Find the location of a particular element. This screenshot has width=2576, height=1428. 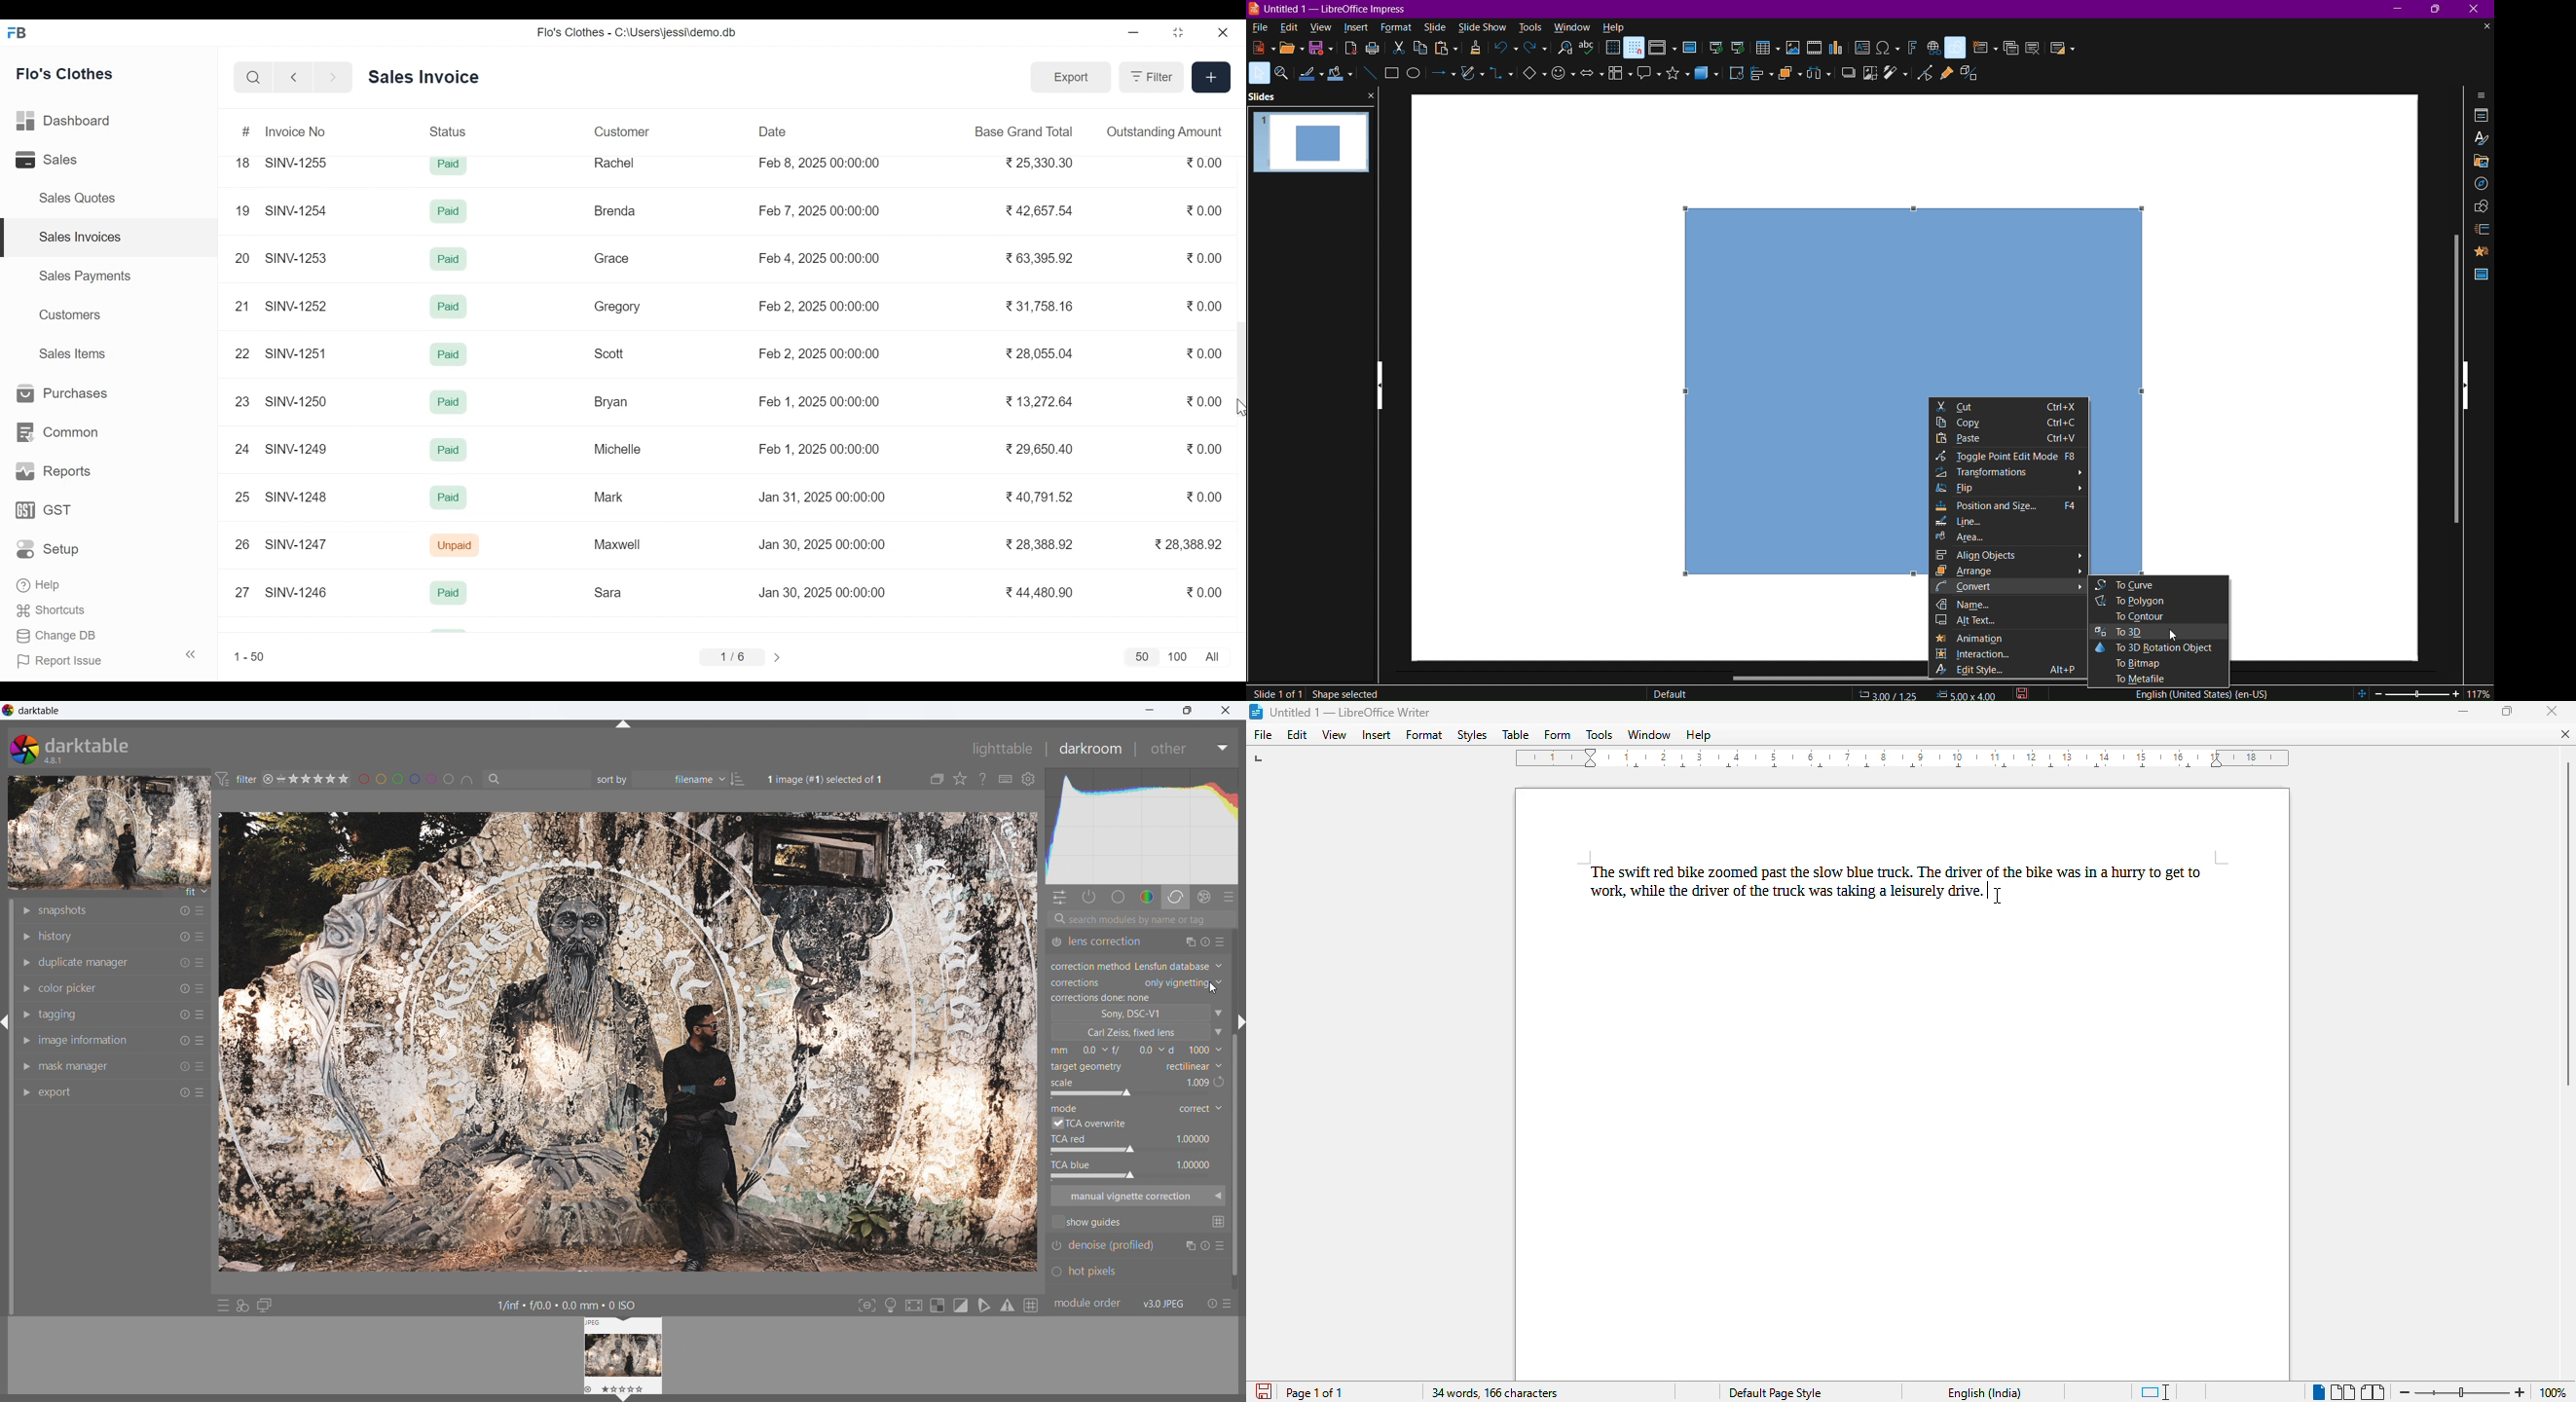

Sales is located at coordinates (49, 160).